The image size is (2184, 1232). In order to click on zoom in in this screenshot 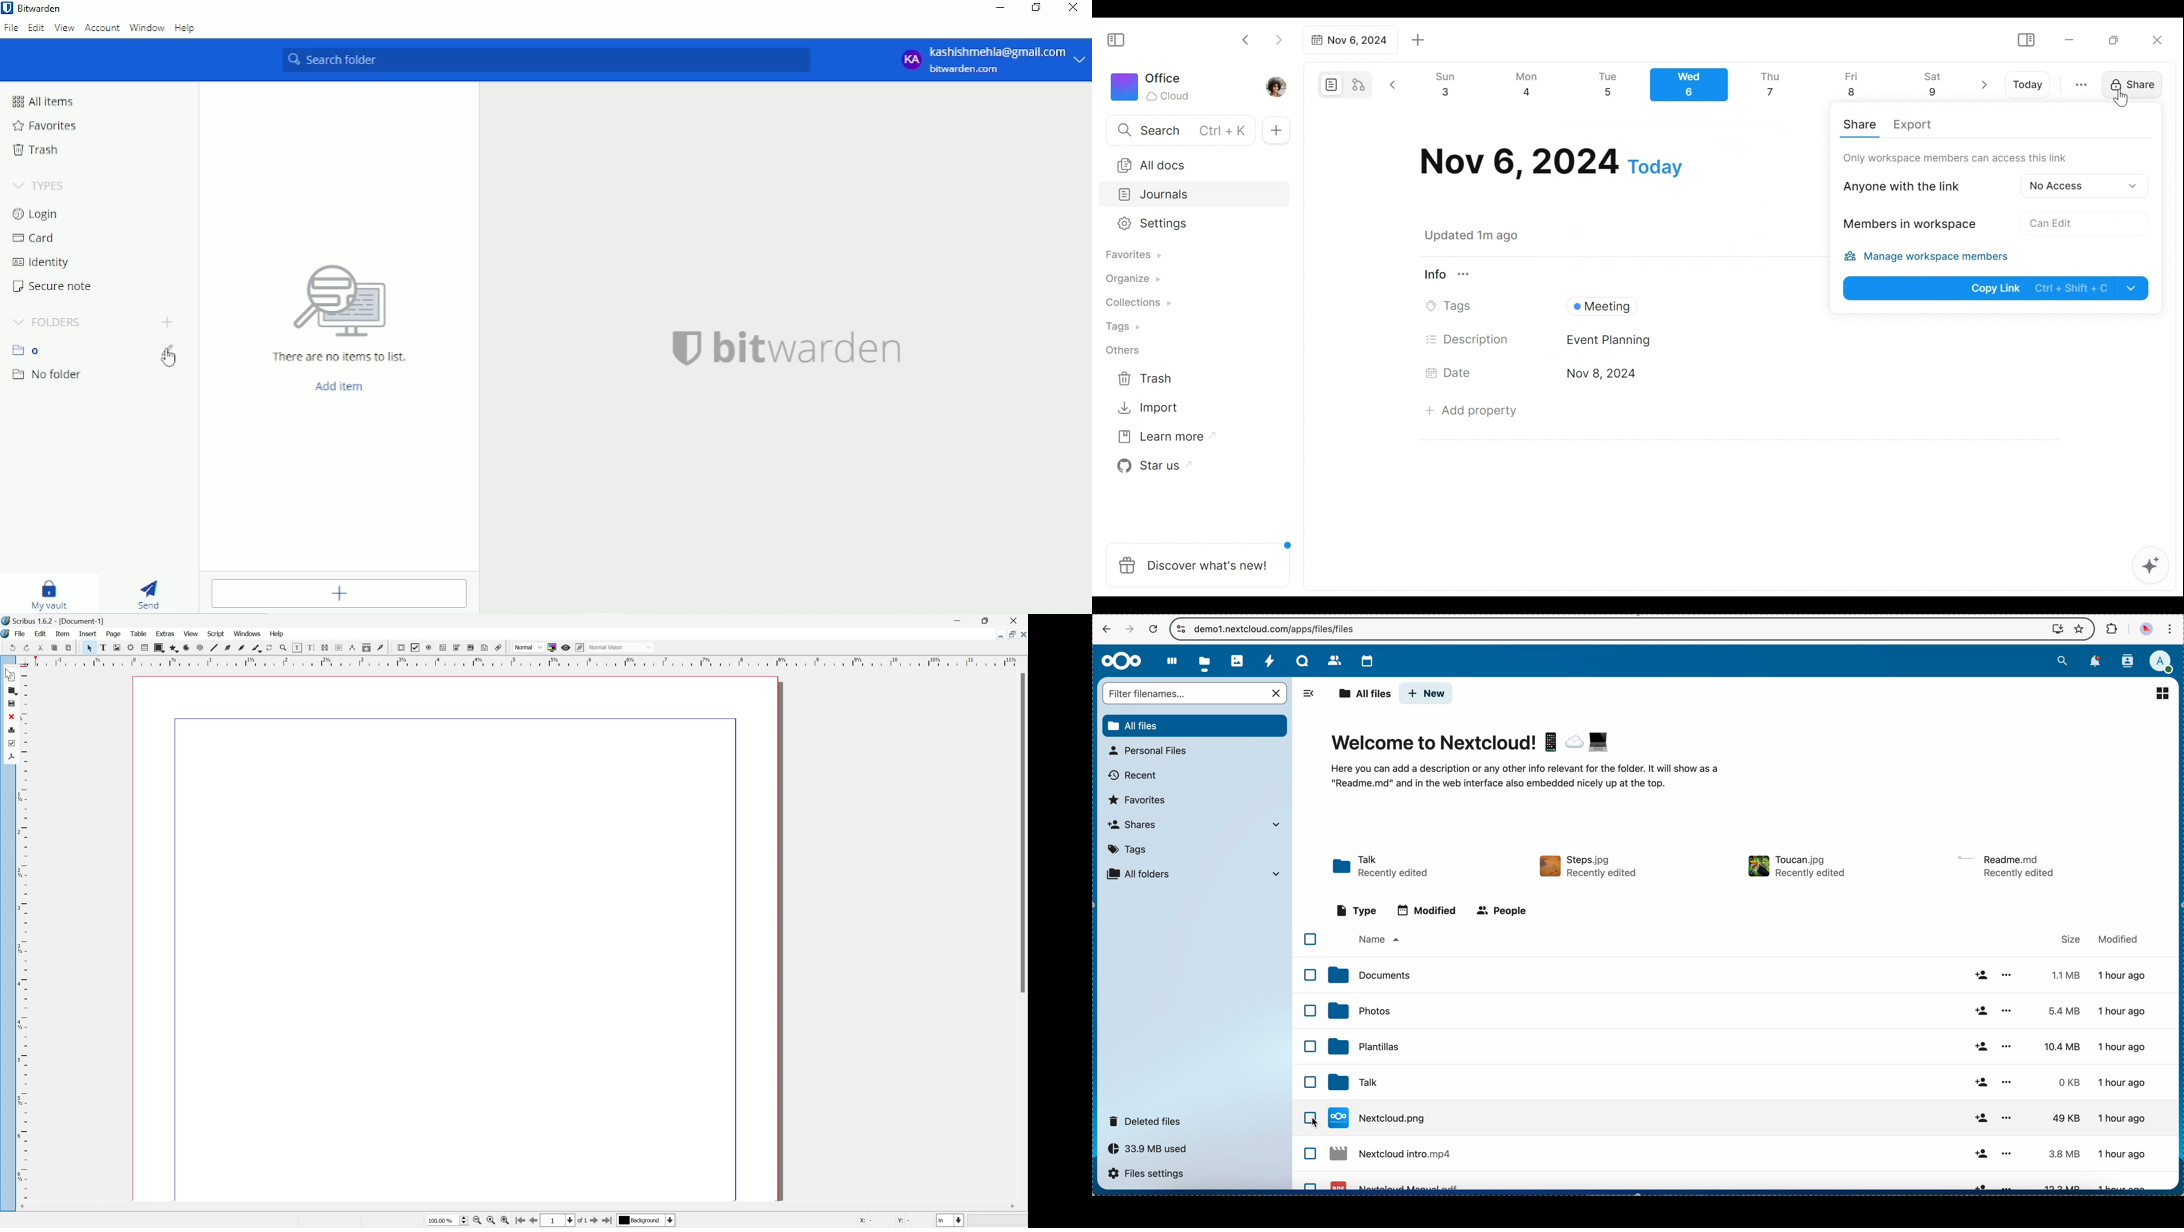, I will do `click(505, 1221)`.